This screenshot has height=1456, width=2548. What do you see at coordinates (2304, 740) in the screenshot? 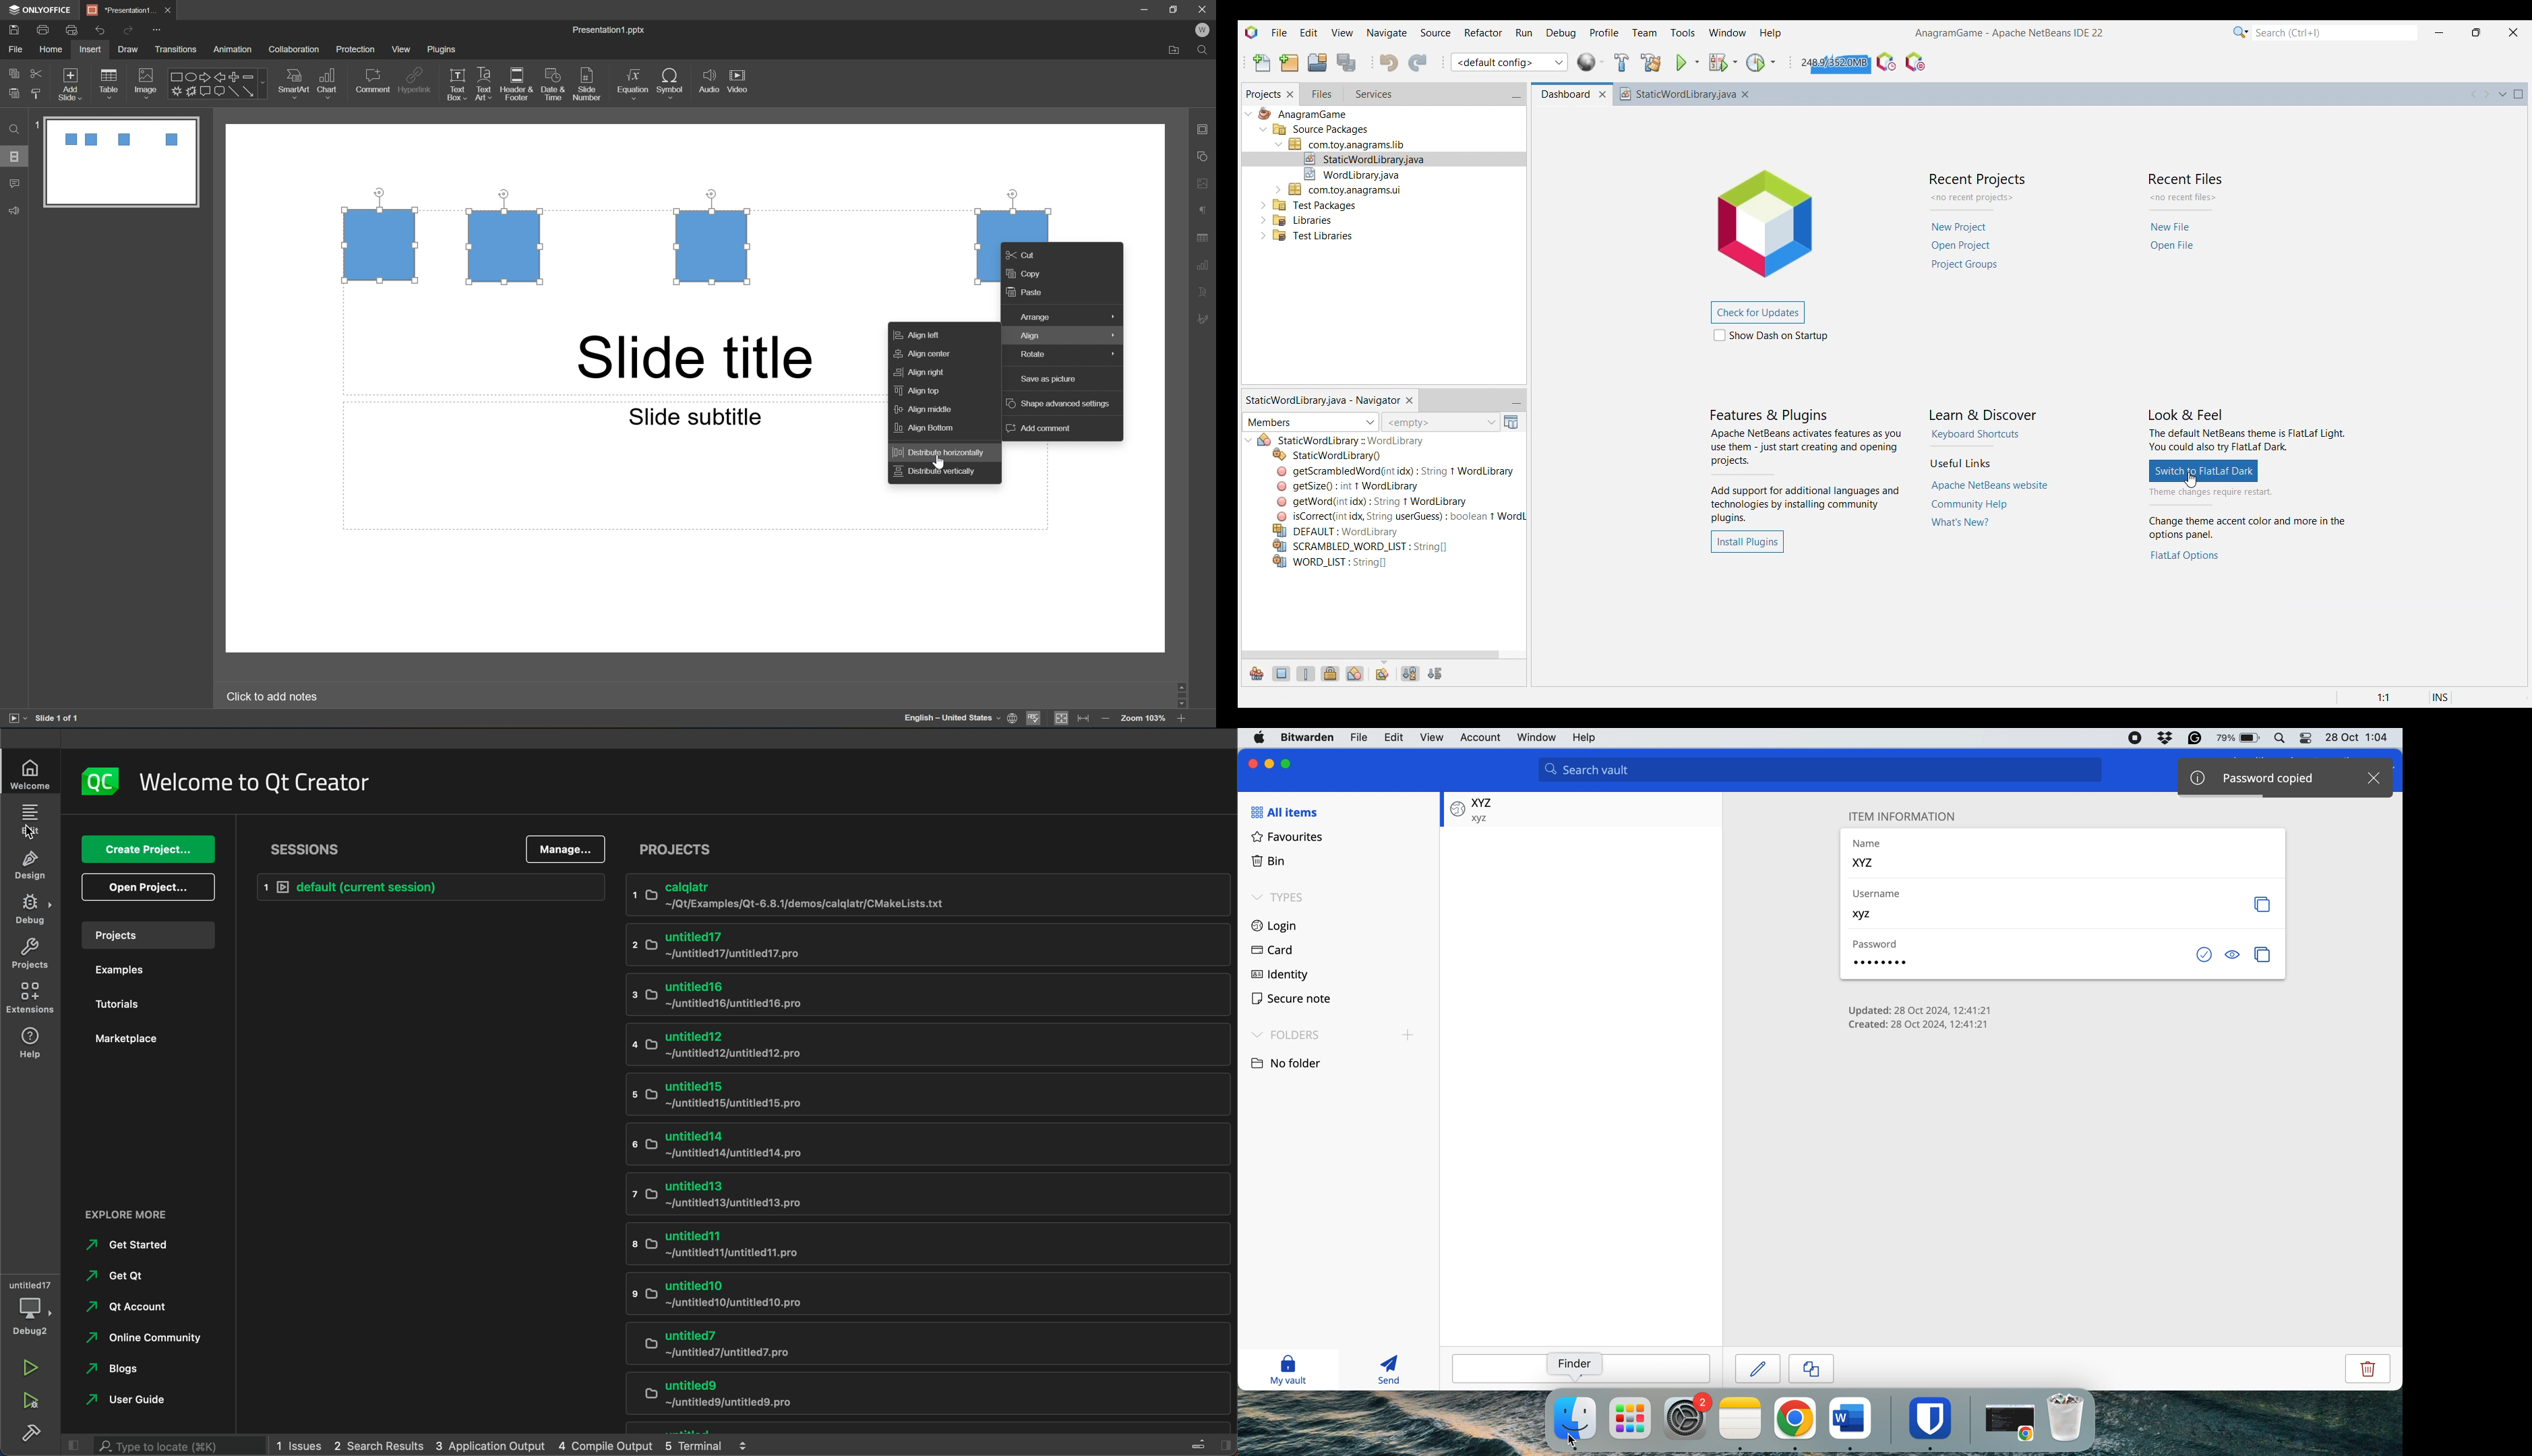
I see `control center` at bounding box center [2304, 740].